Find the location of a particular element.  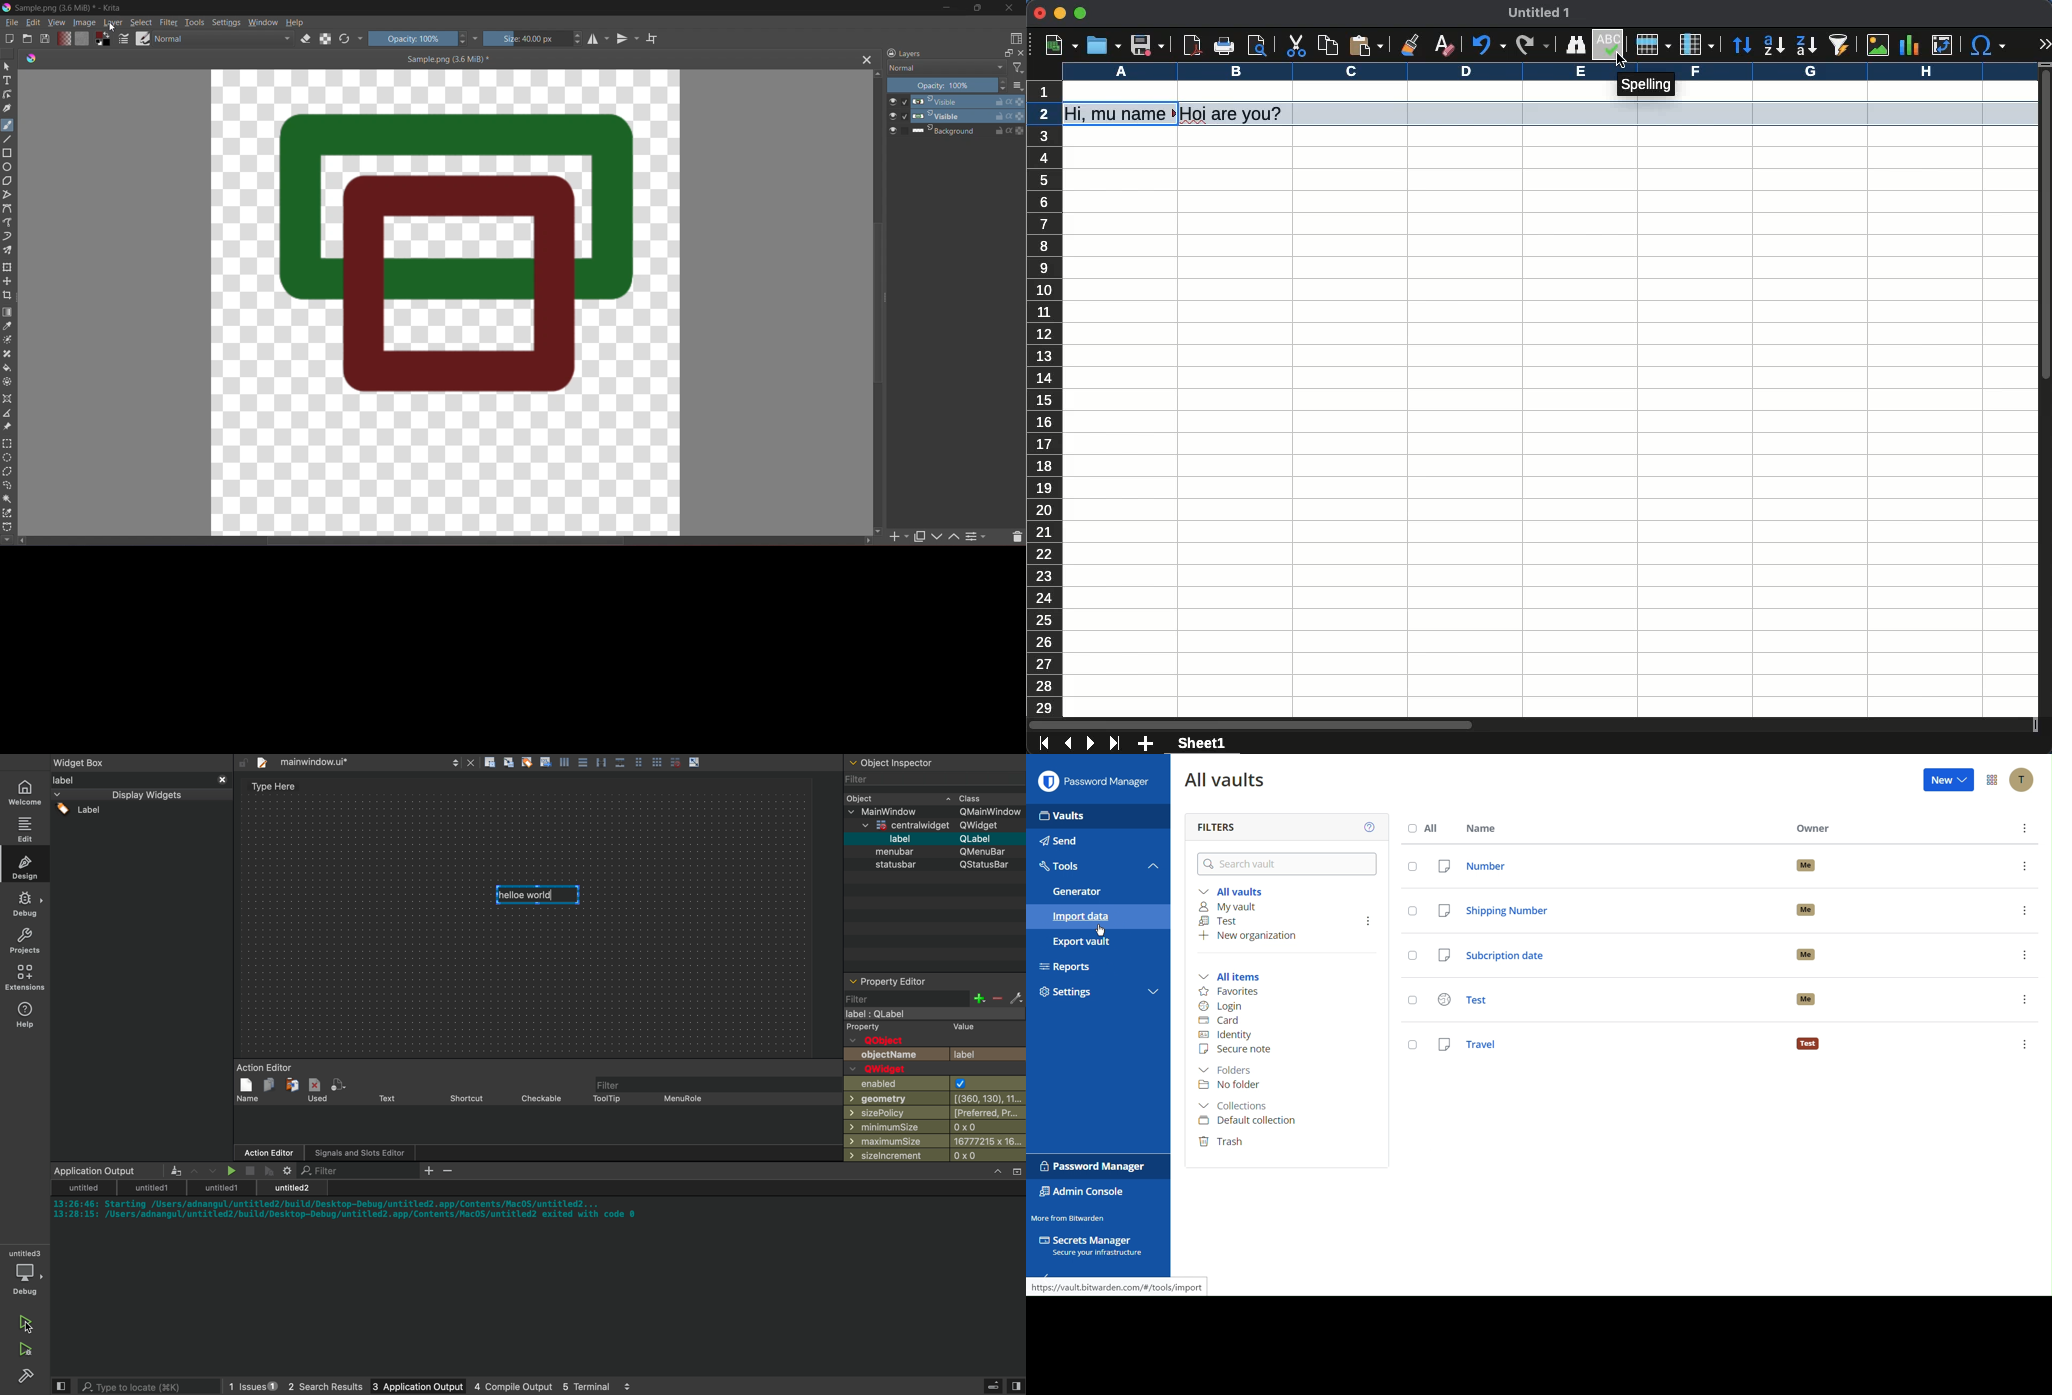

Polygonal Selection is located at coordinates (7, 473).